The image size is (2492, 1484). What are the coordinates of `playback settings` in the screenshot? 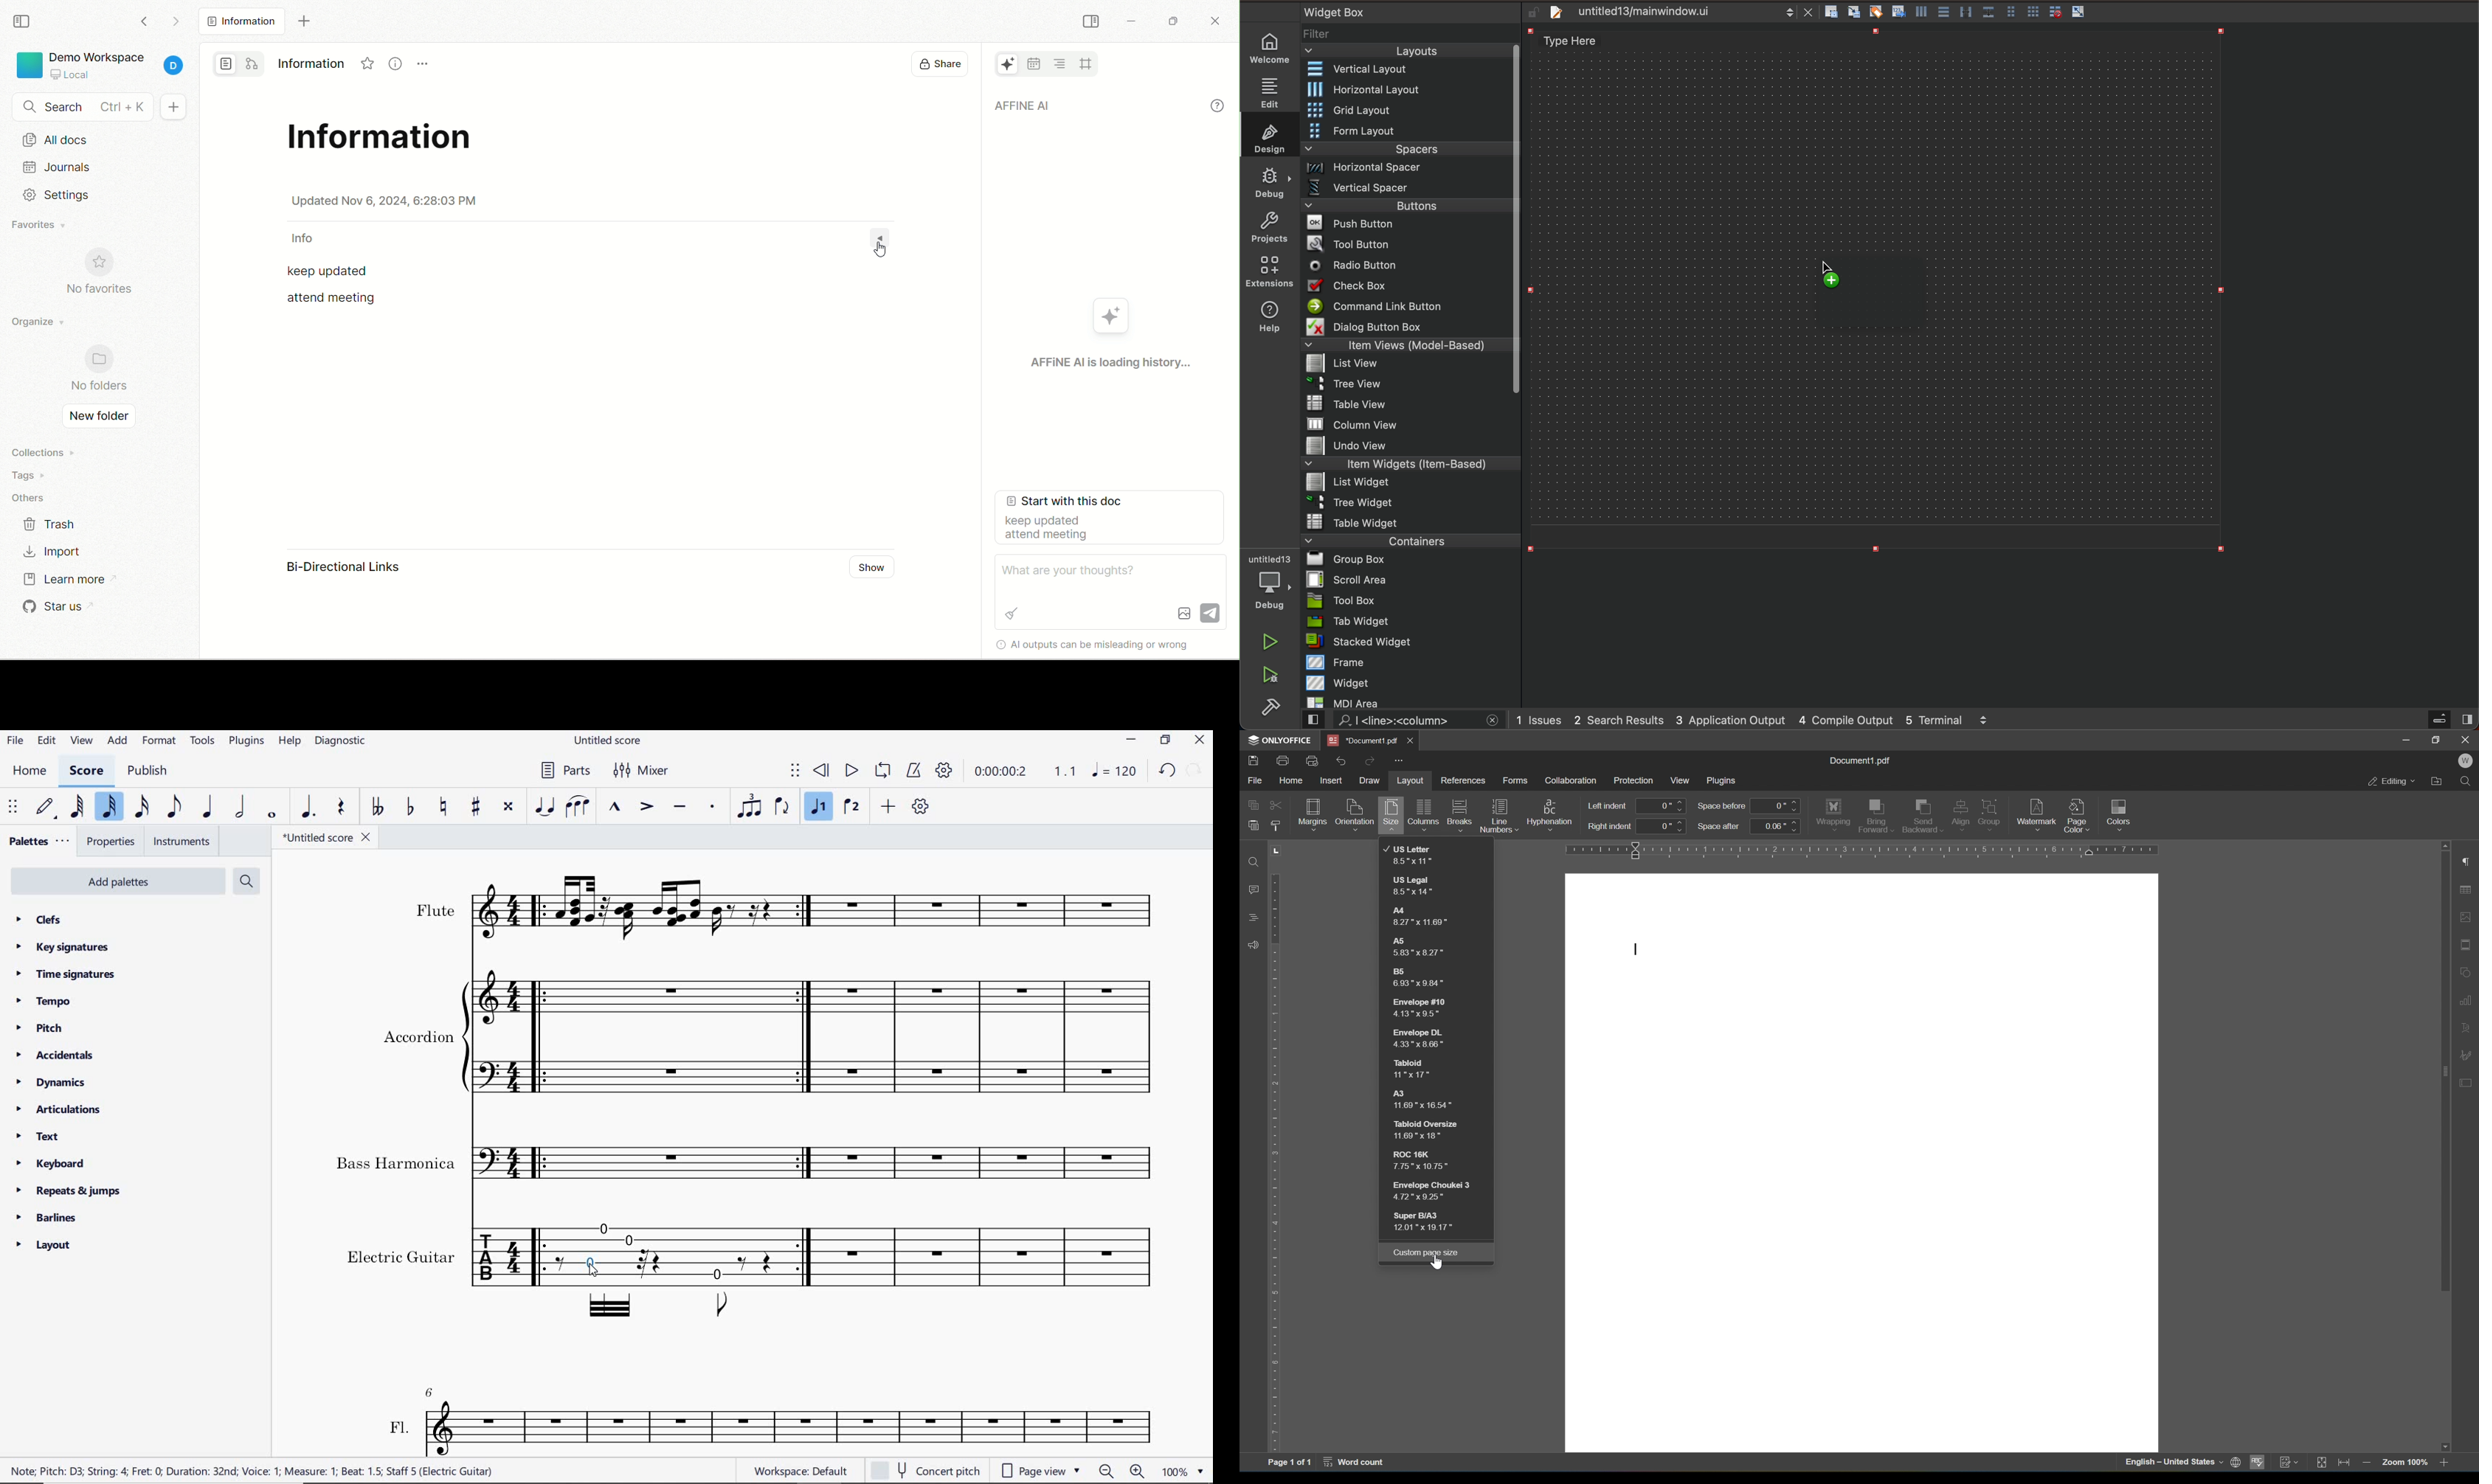 It's located at (943, 771).